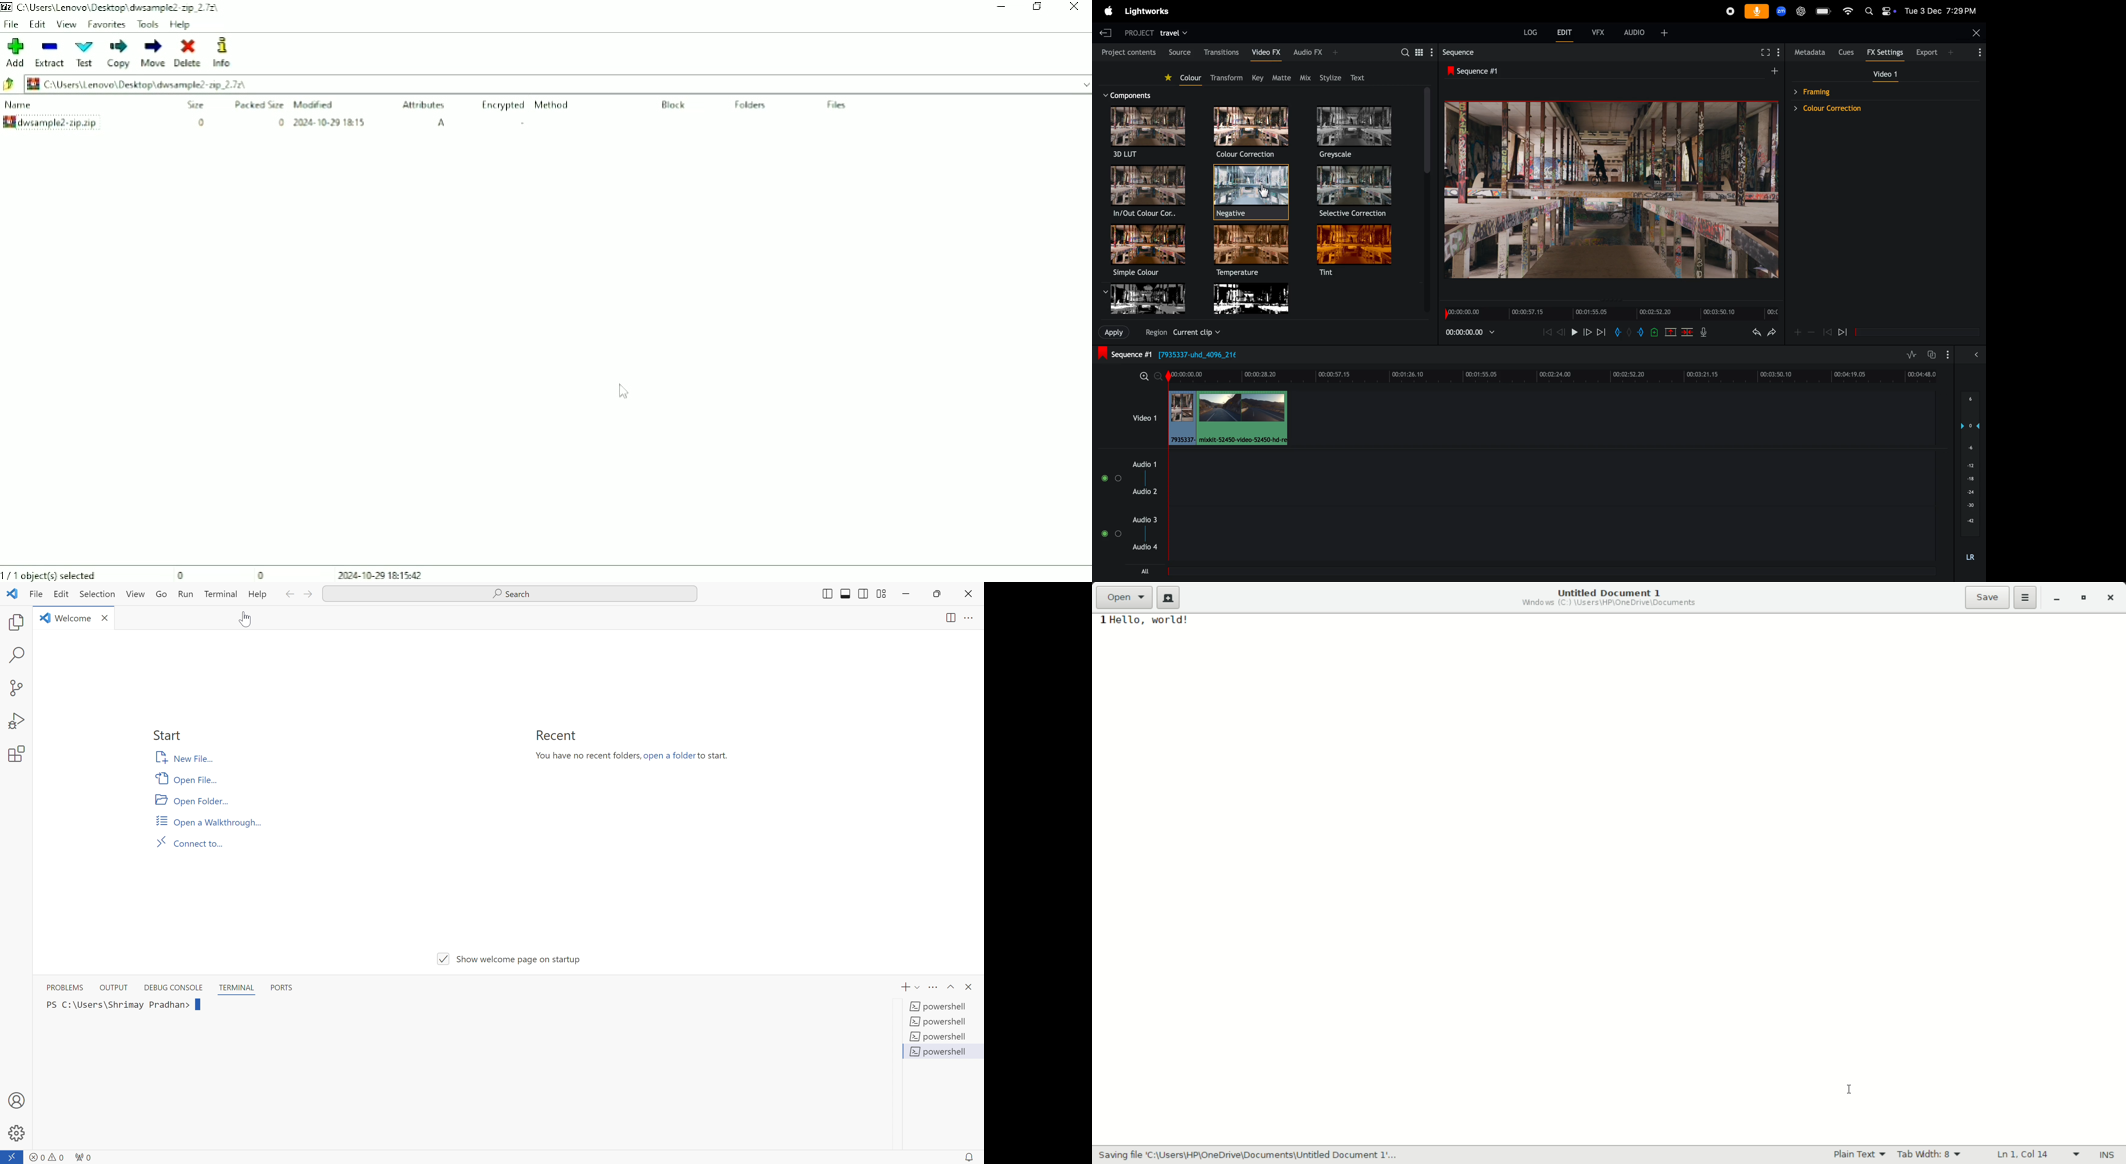  What do you see at coordinates (1824, 11) in the screenshot?
I see `battery` at bounding box center [1824, 11].